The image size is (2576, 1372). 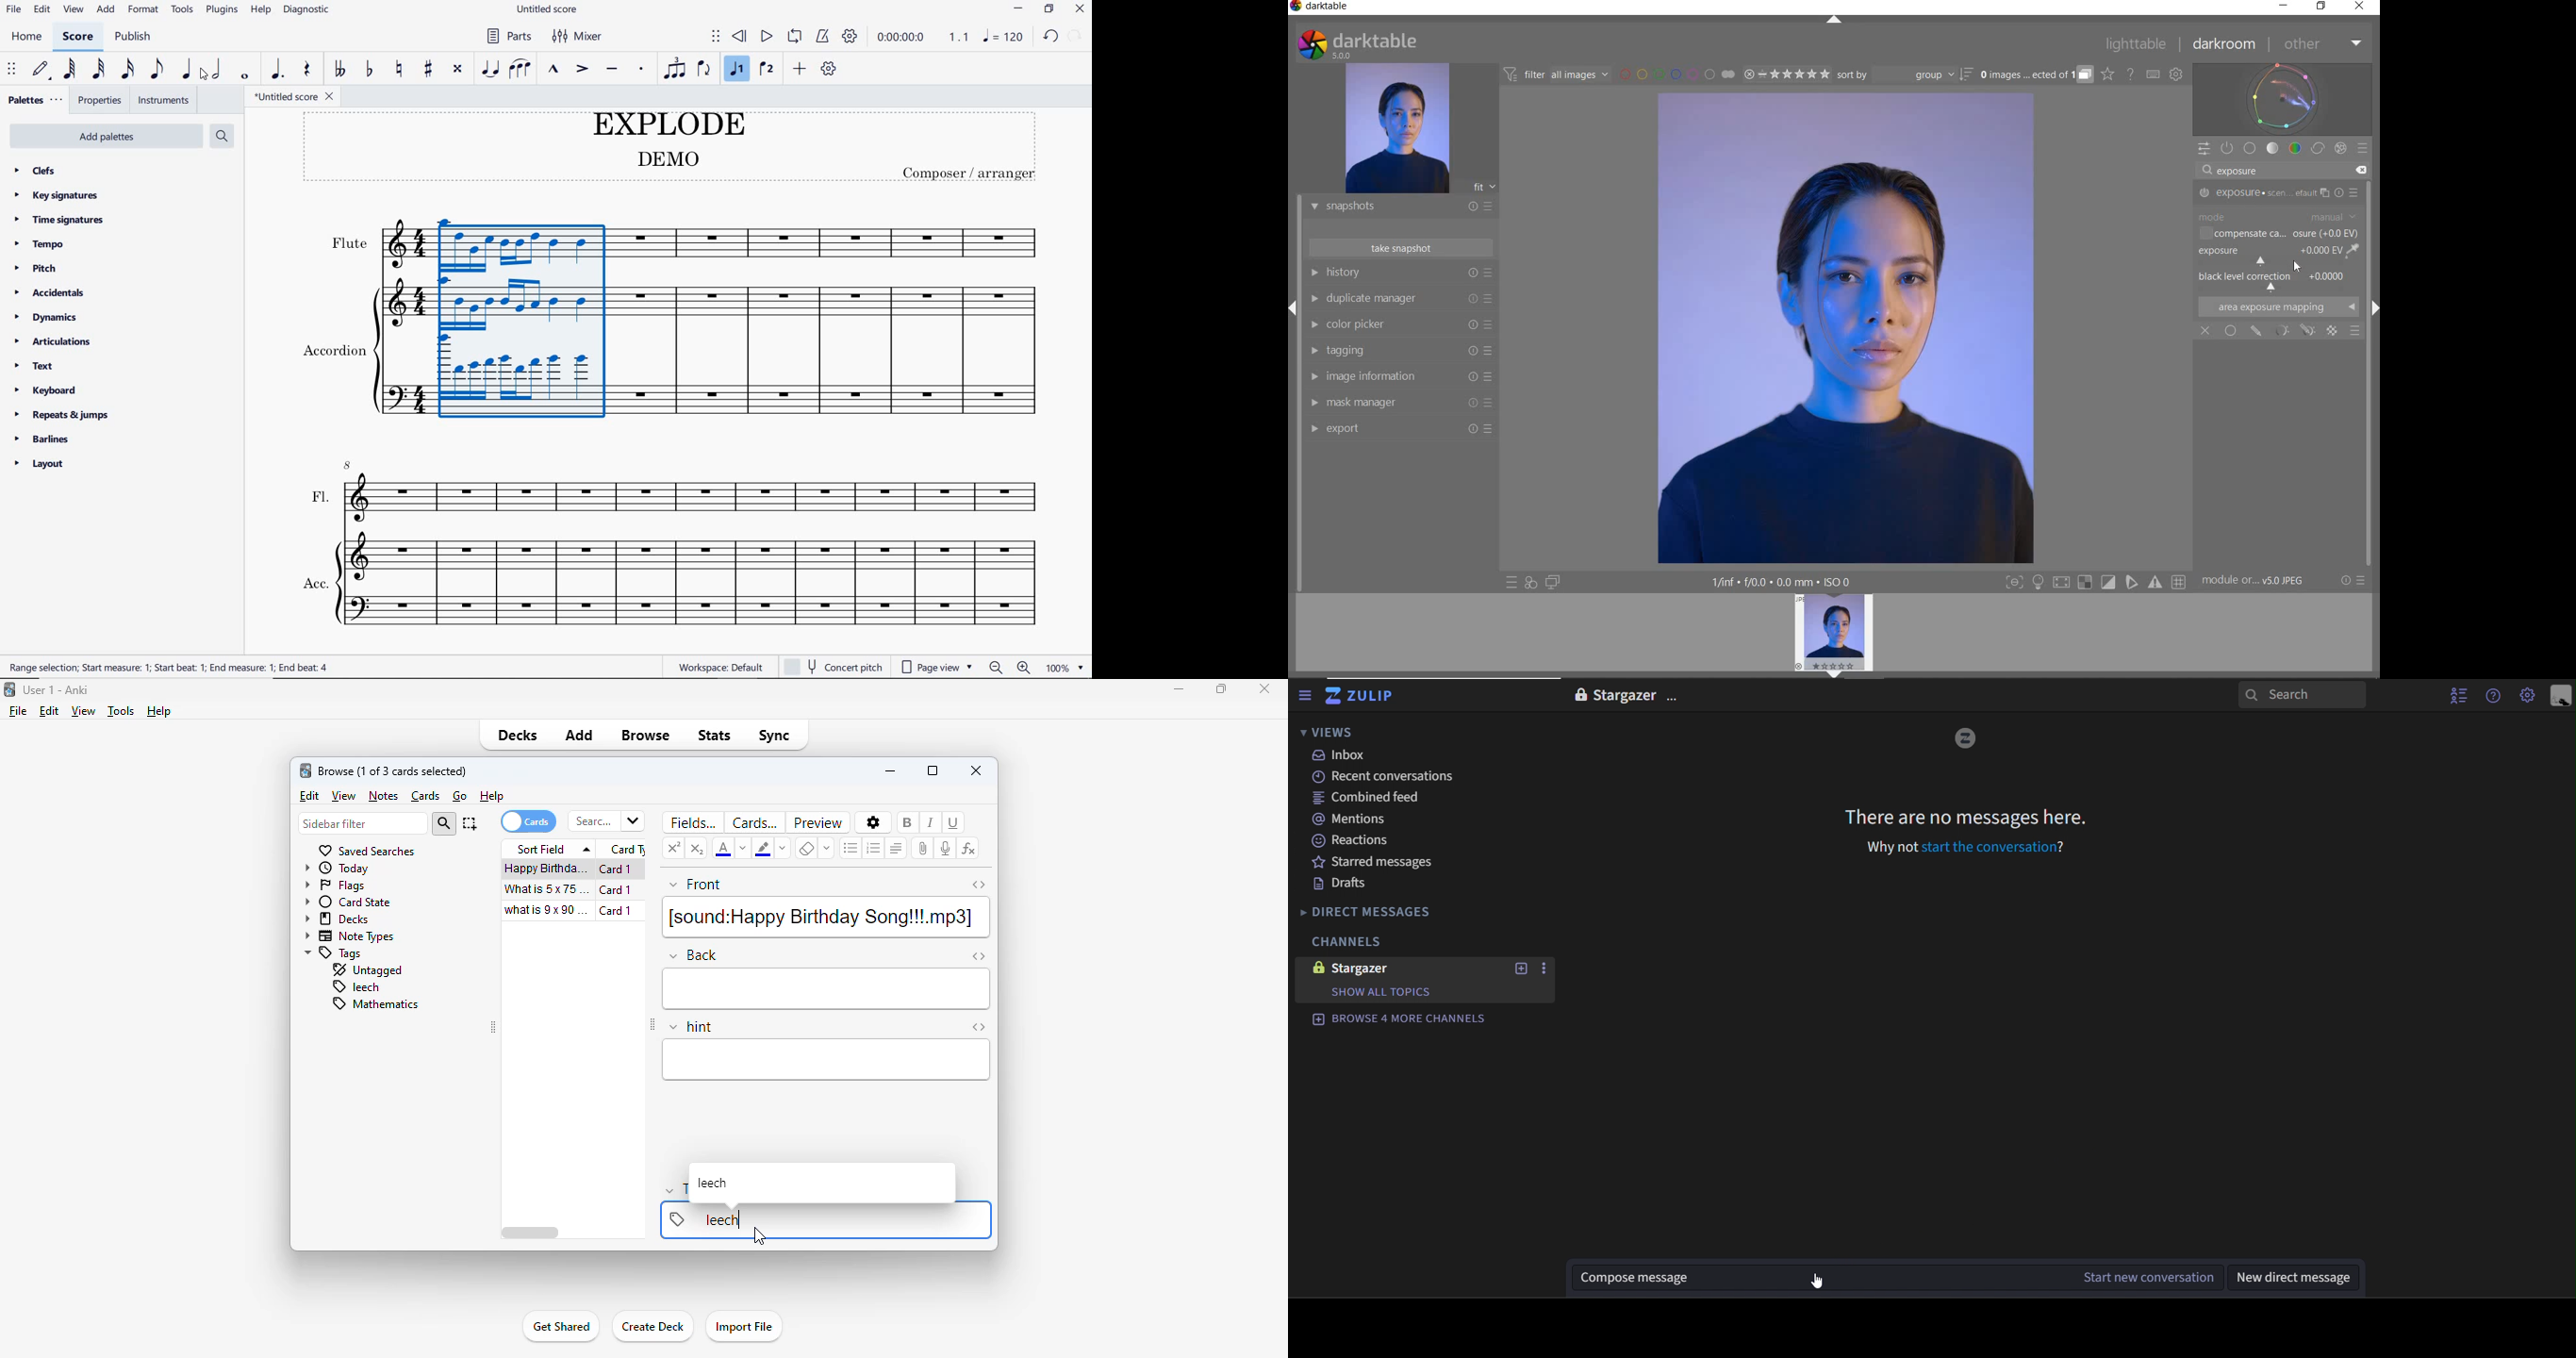 I want to click on Cursor, so click(x=2299, y=265).